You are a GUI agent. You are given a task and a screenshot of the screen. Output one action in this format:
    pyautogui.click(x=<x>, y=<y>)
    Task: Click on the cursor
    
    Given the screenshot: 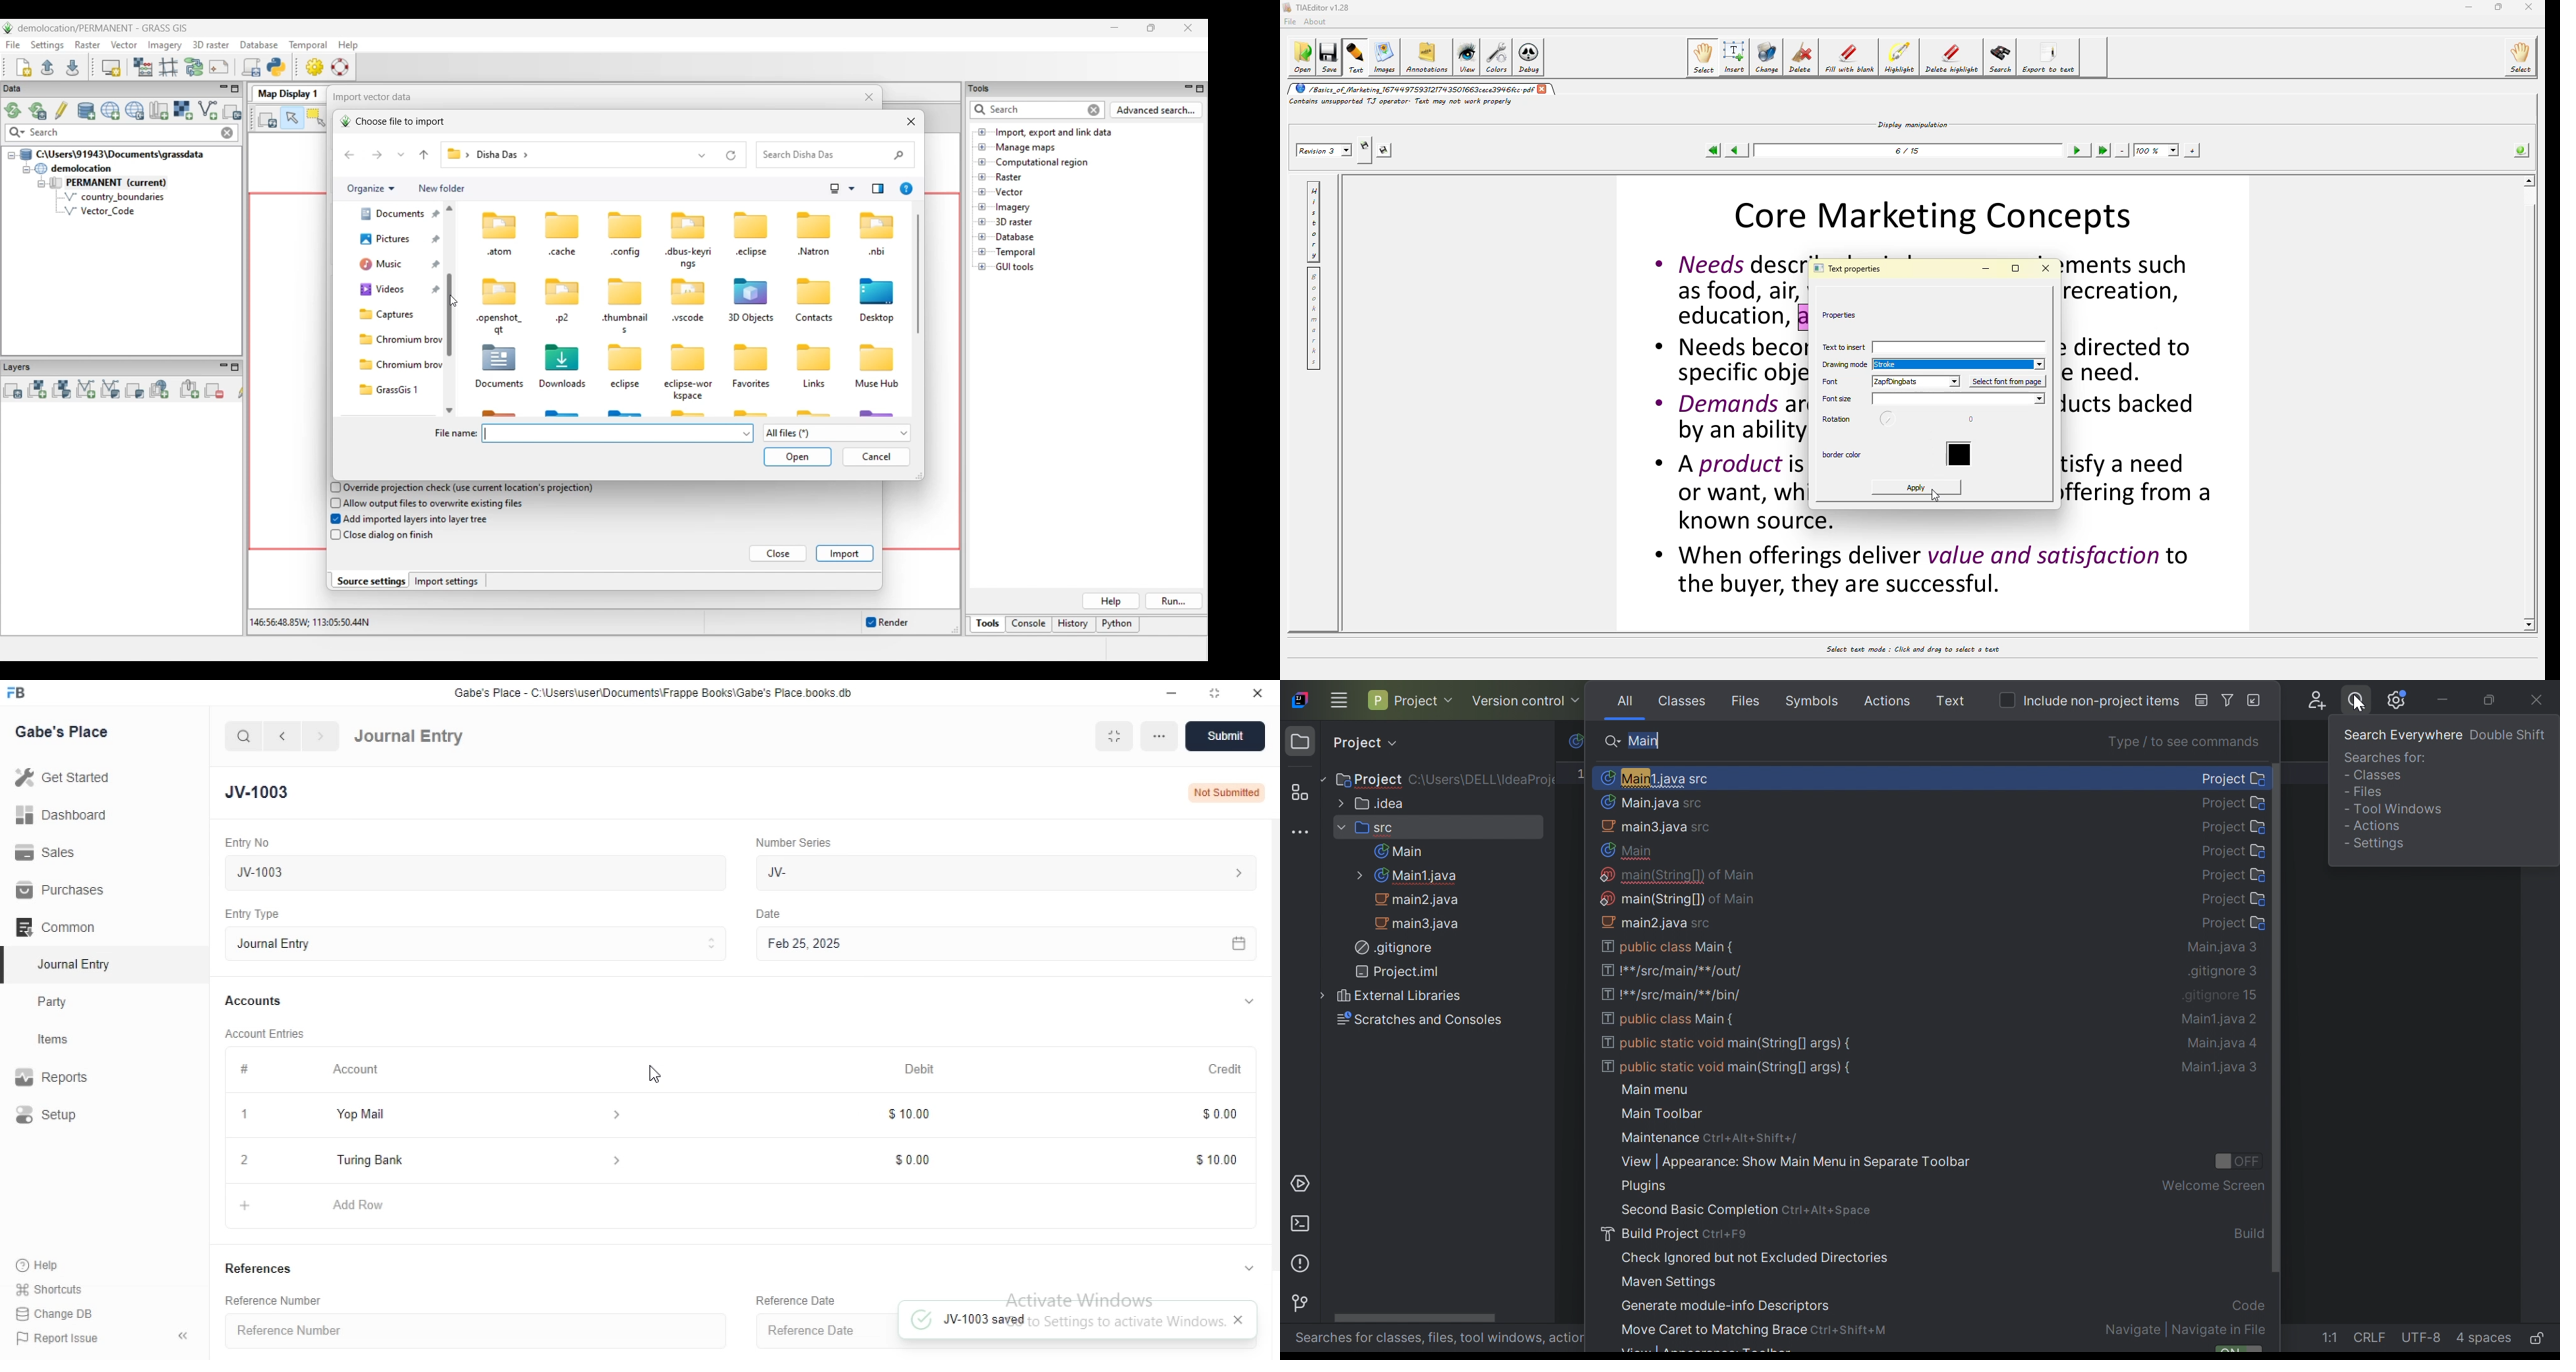 What is the action you would take?
    pyautogui.click(x=659, y=1077)
    